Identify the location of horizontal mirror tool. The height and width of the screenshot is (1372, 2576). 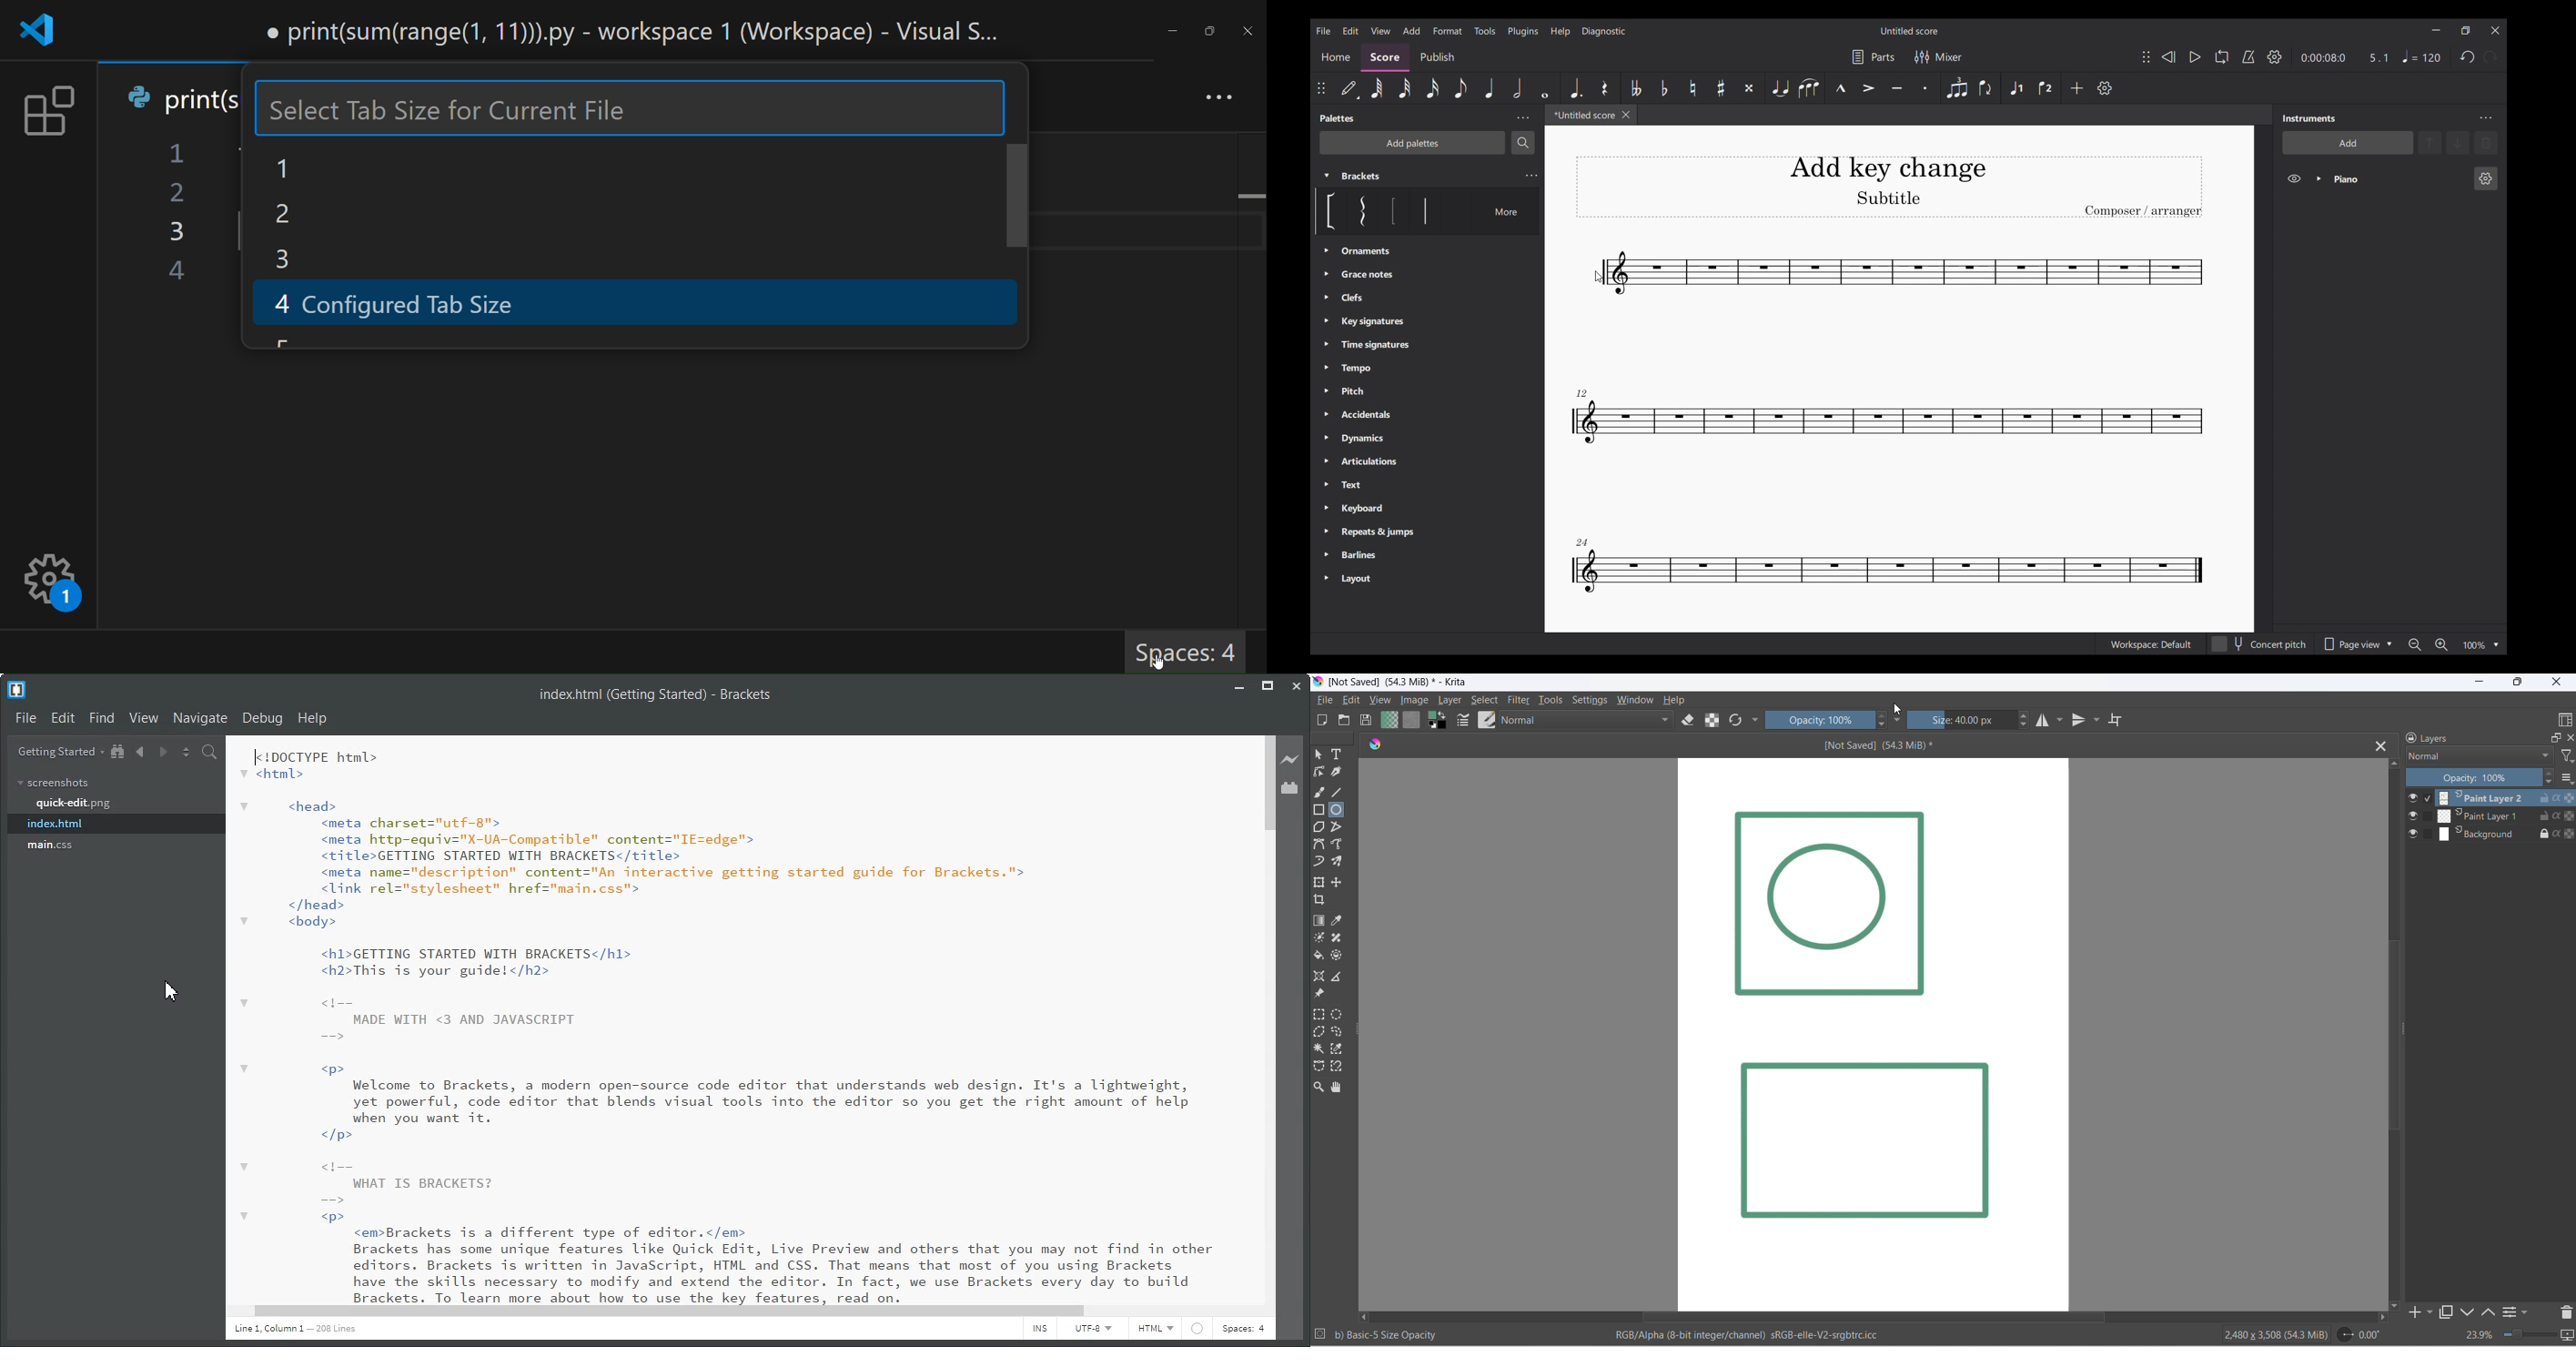
(2050, 720).